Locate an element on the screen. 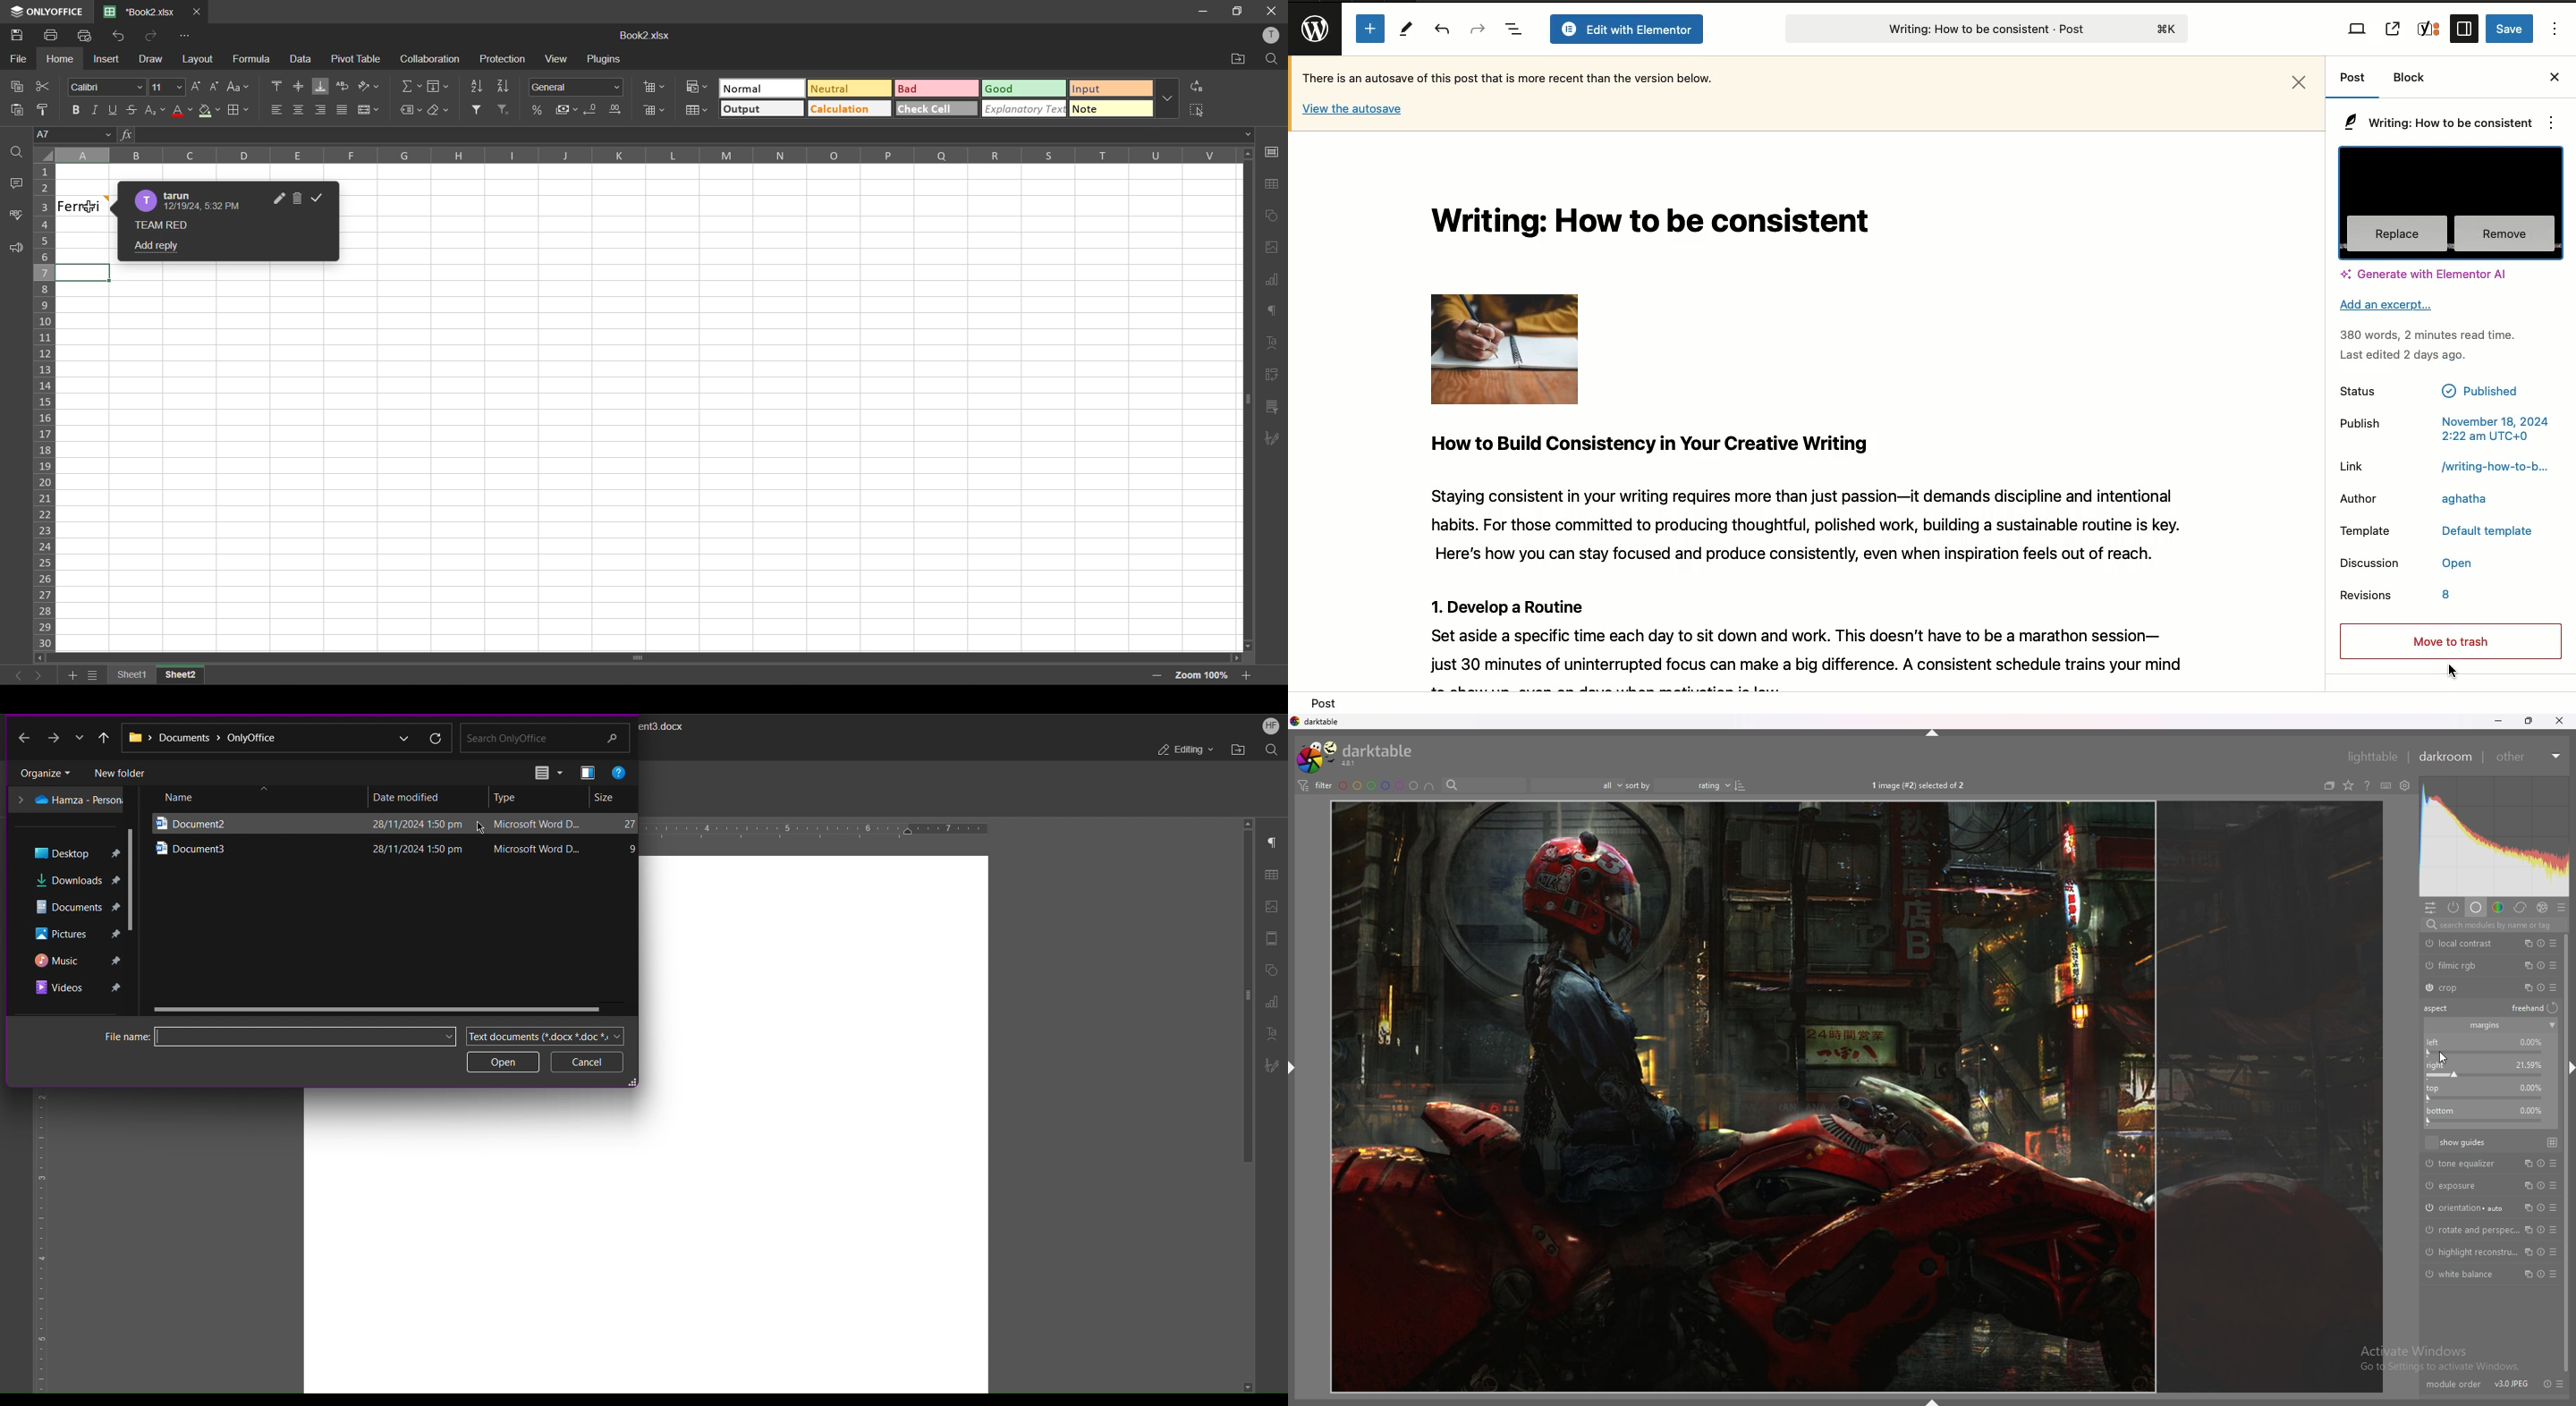 Image resolution: width=2576 pixels, height=1428 pixels. close is located at coordinates (2559, 721).